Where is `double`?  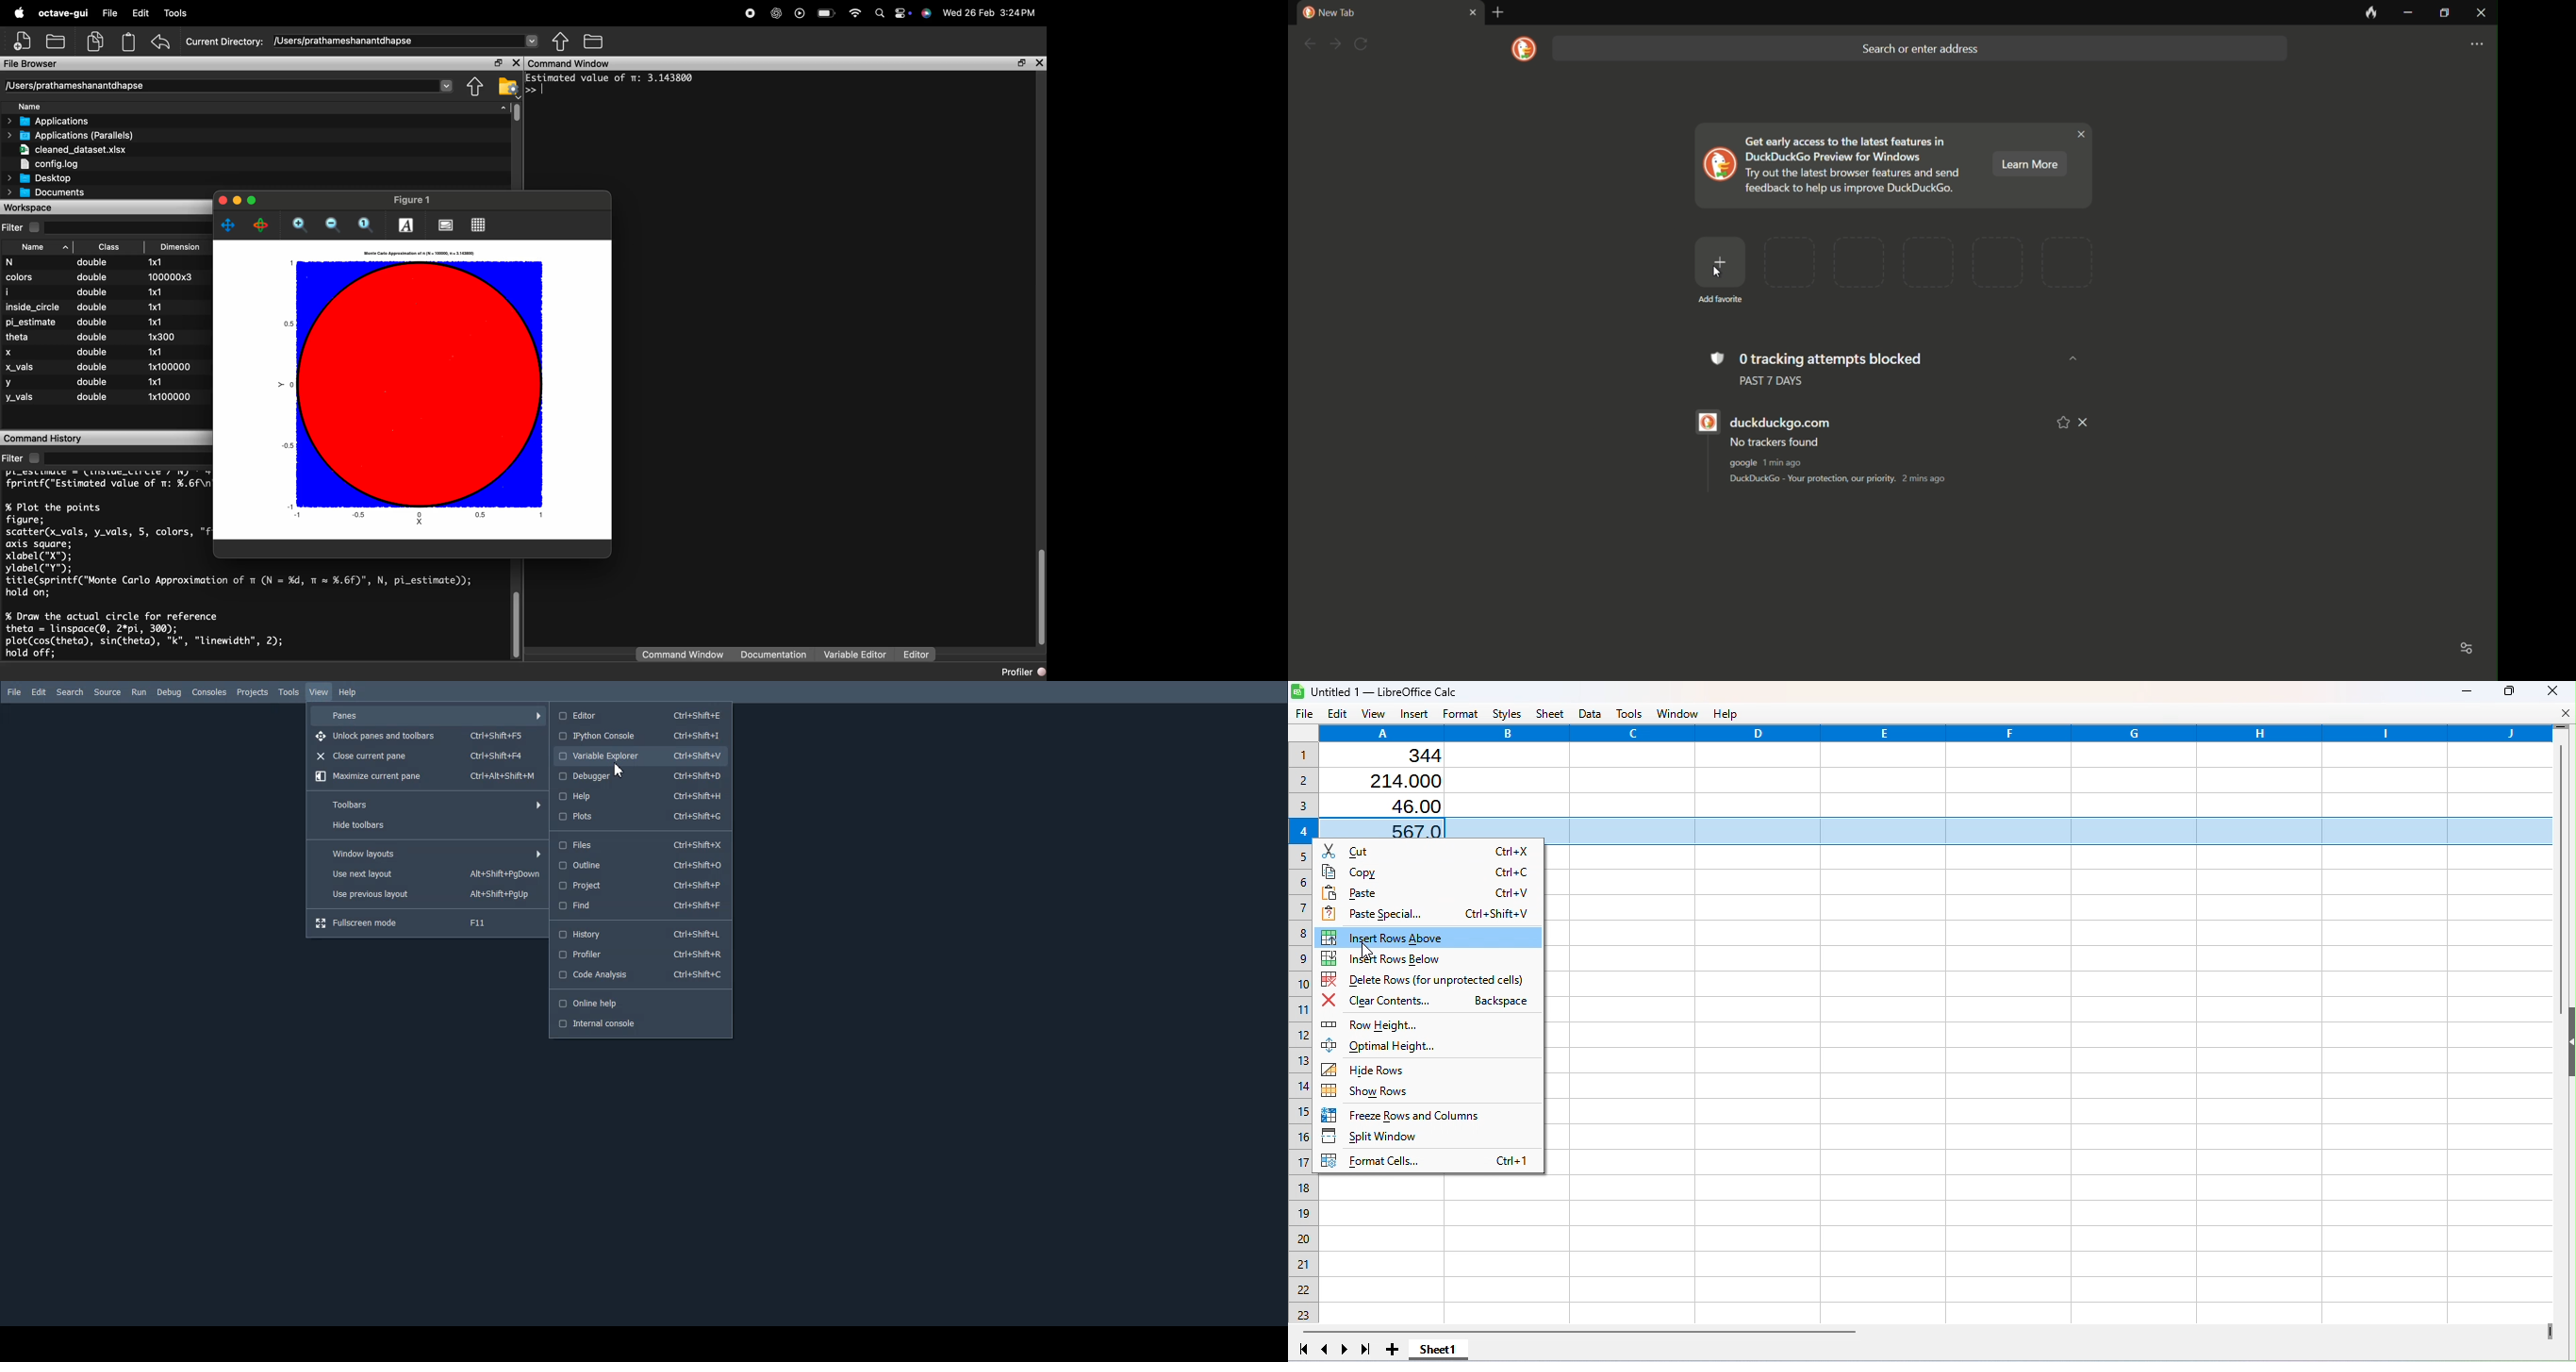
double is located at coordinates (94, 322).